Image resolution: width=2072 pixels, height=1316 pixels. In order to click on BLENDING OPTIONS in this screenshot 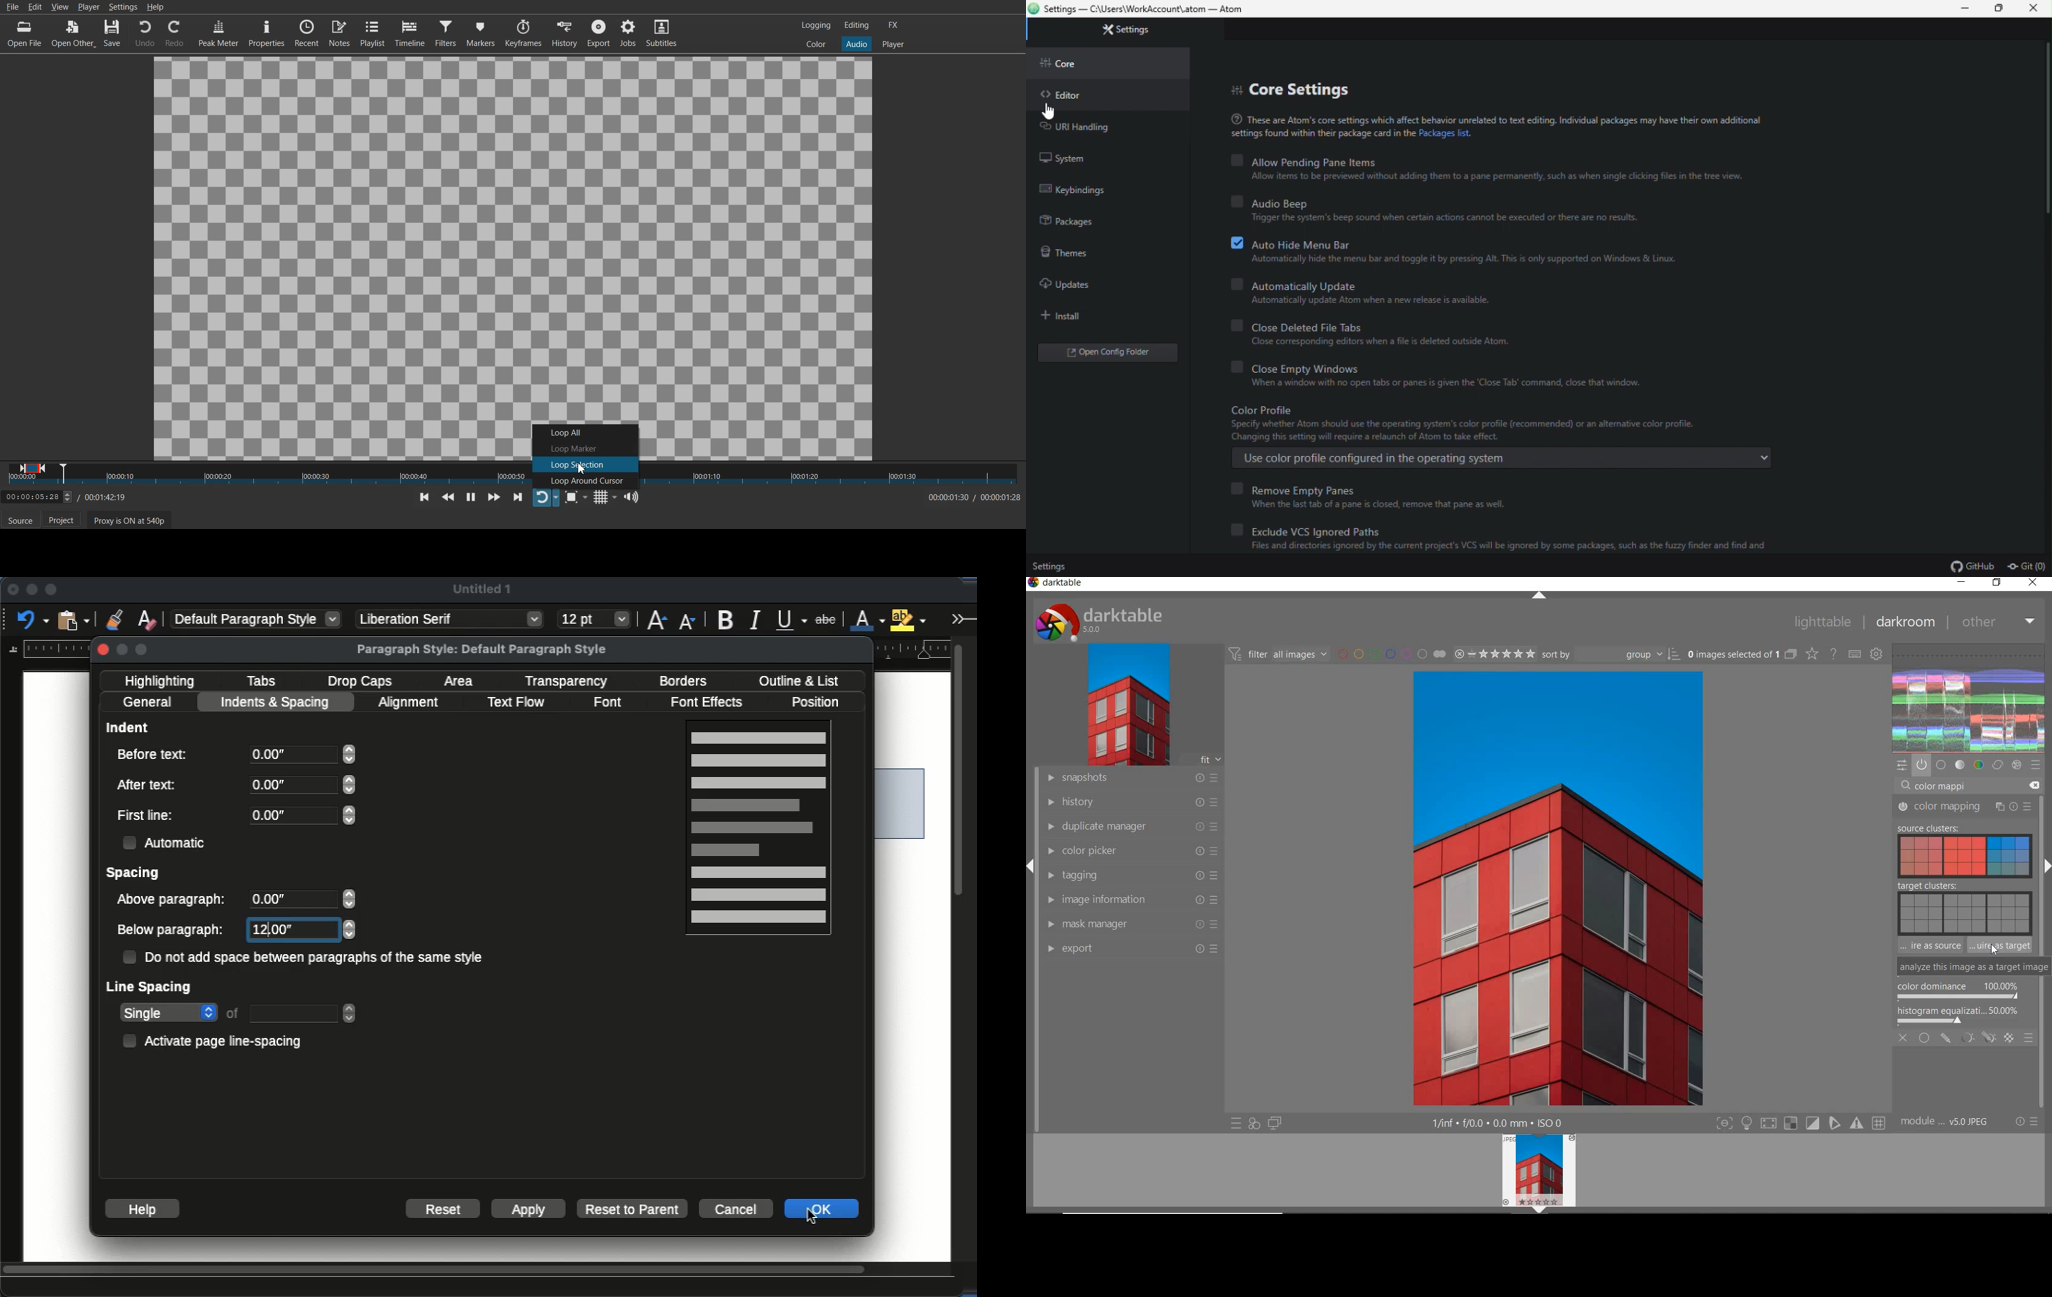, I will do `click(2029, 1039)`.